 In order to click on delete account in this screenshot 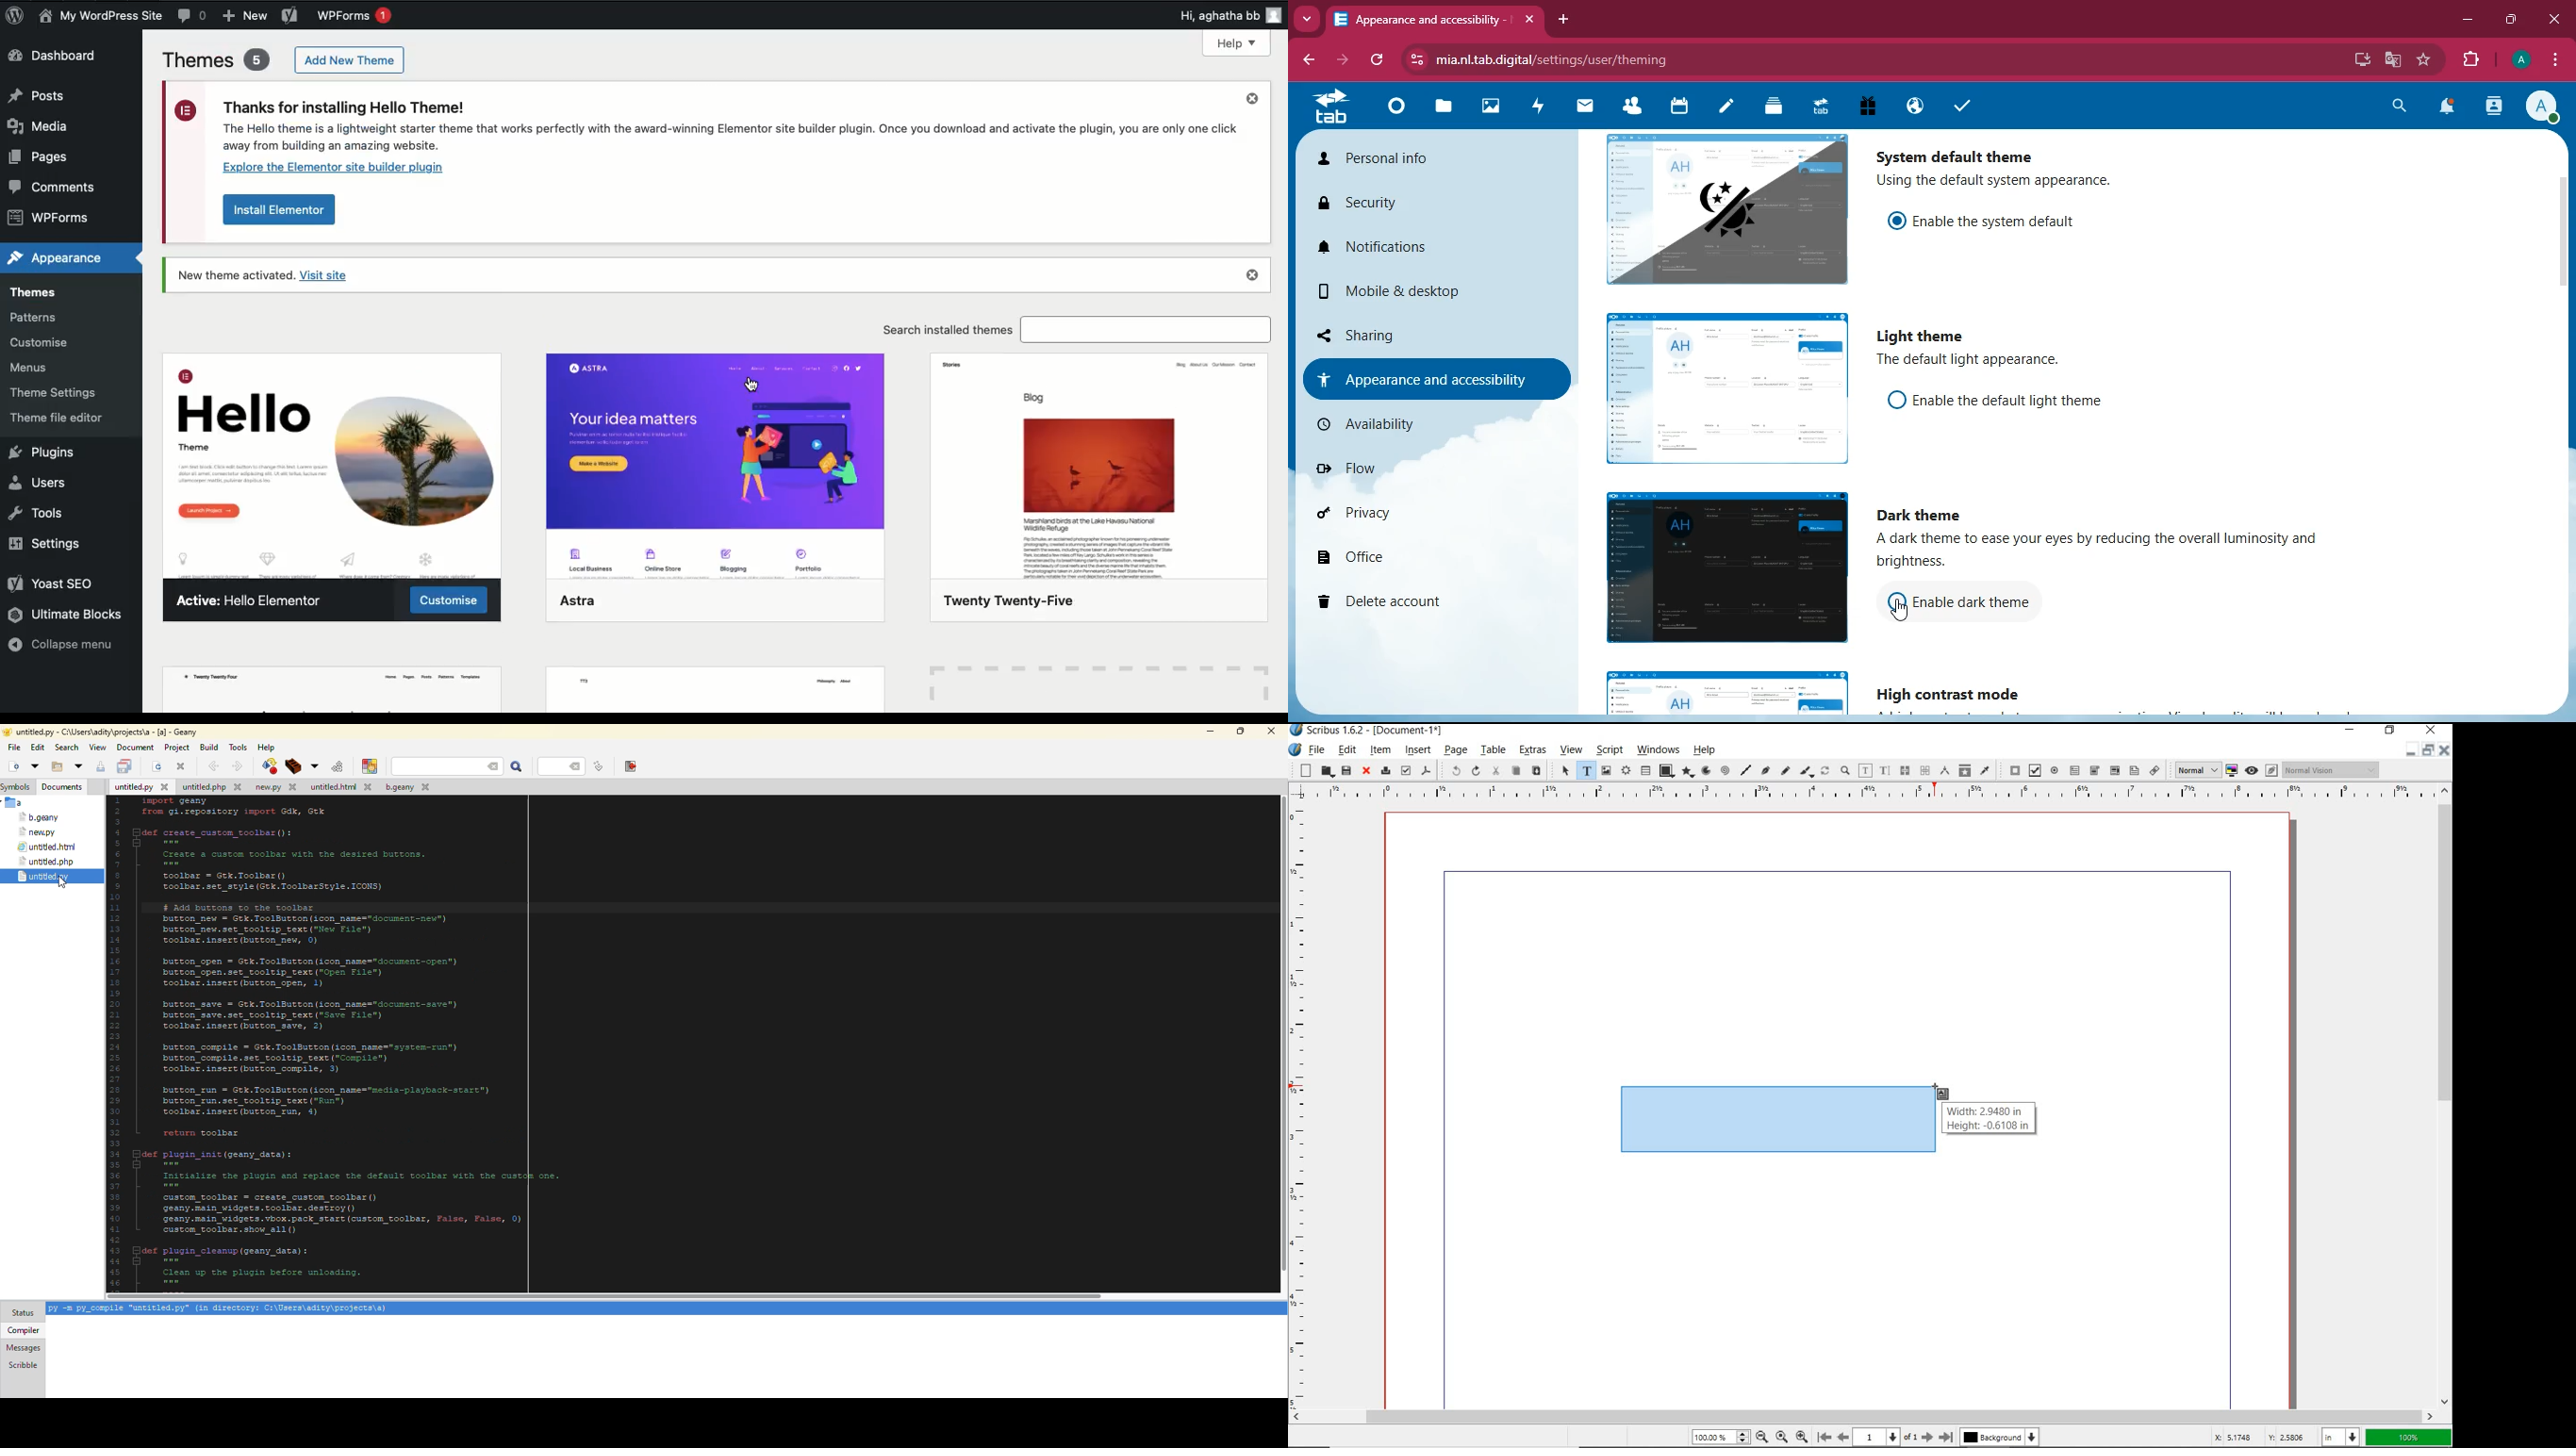, I will do `click(1407, 603)`.